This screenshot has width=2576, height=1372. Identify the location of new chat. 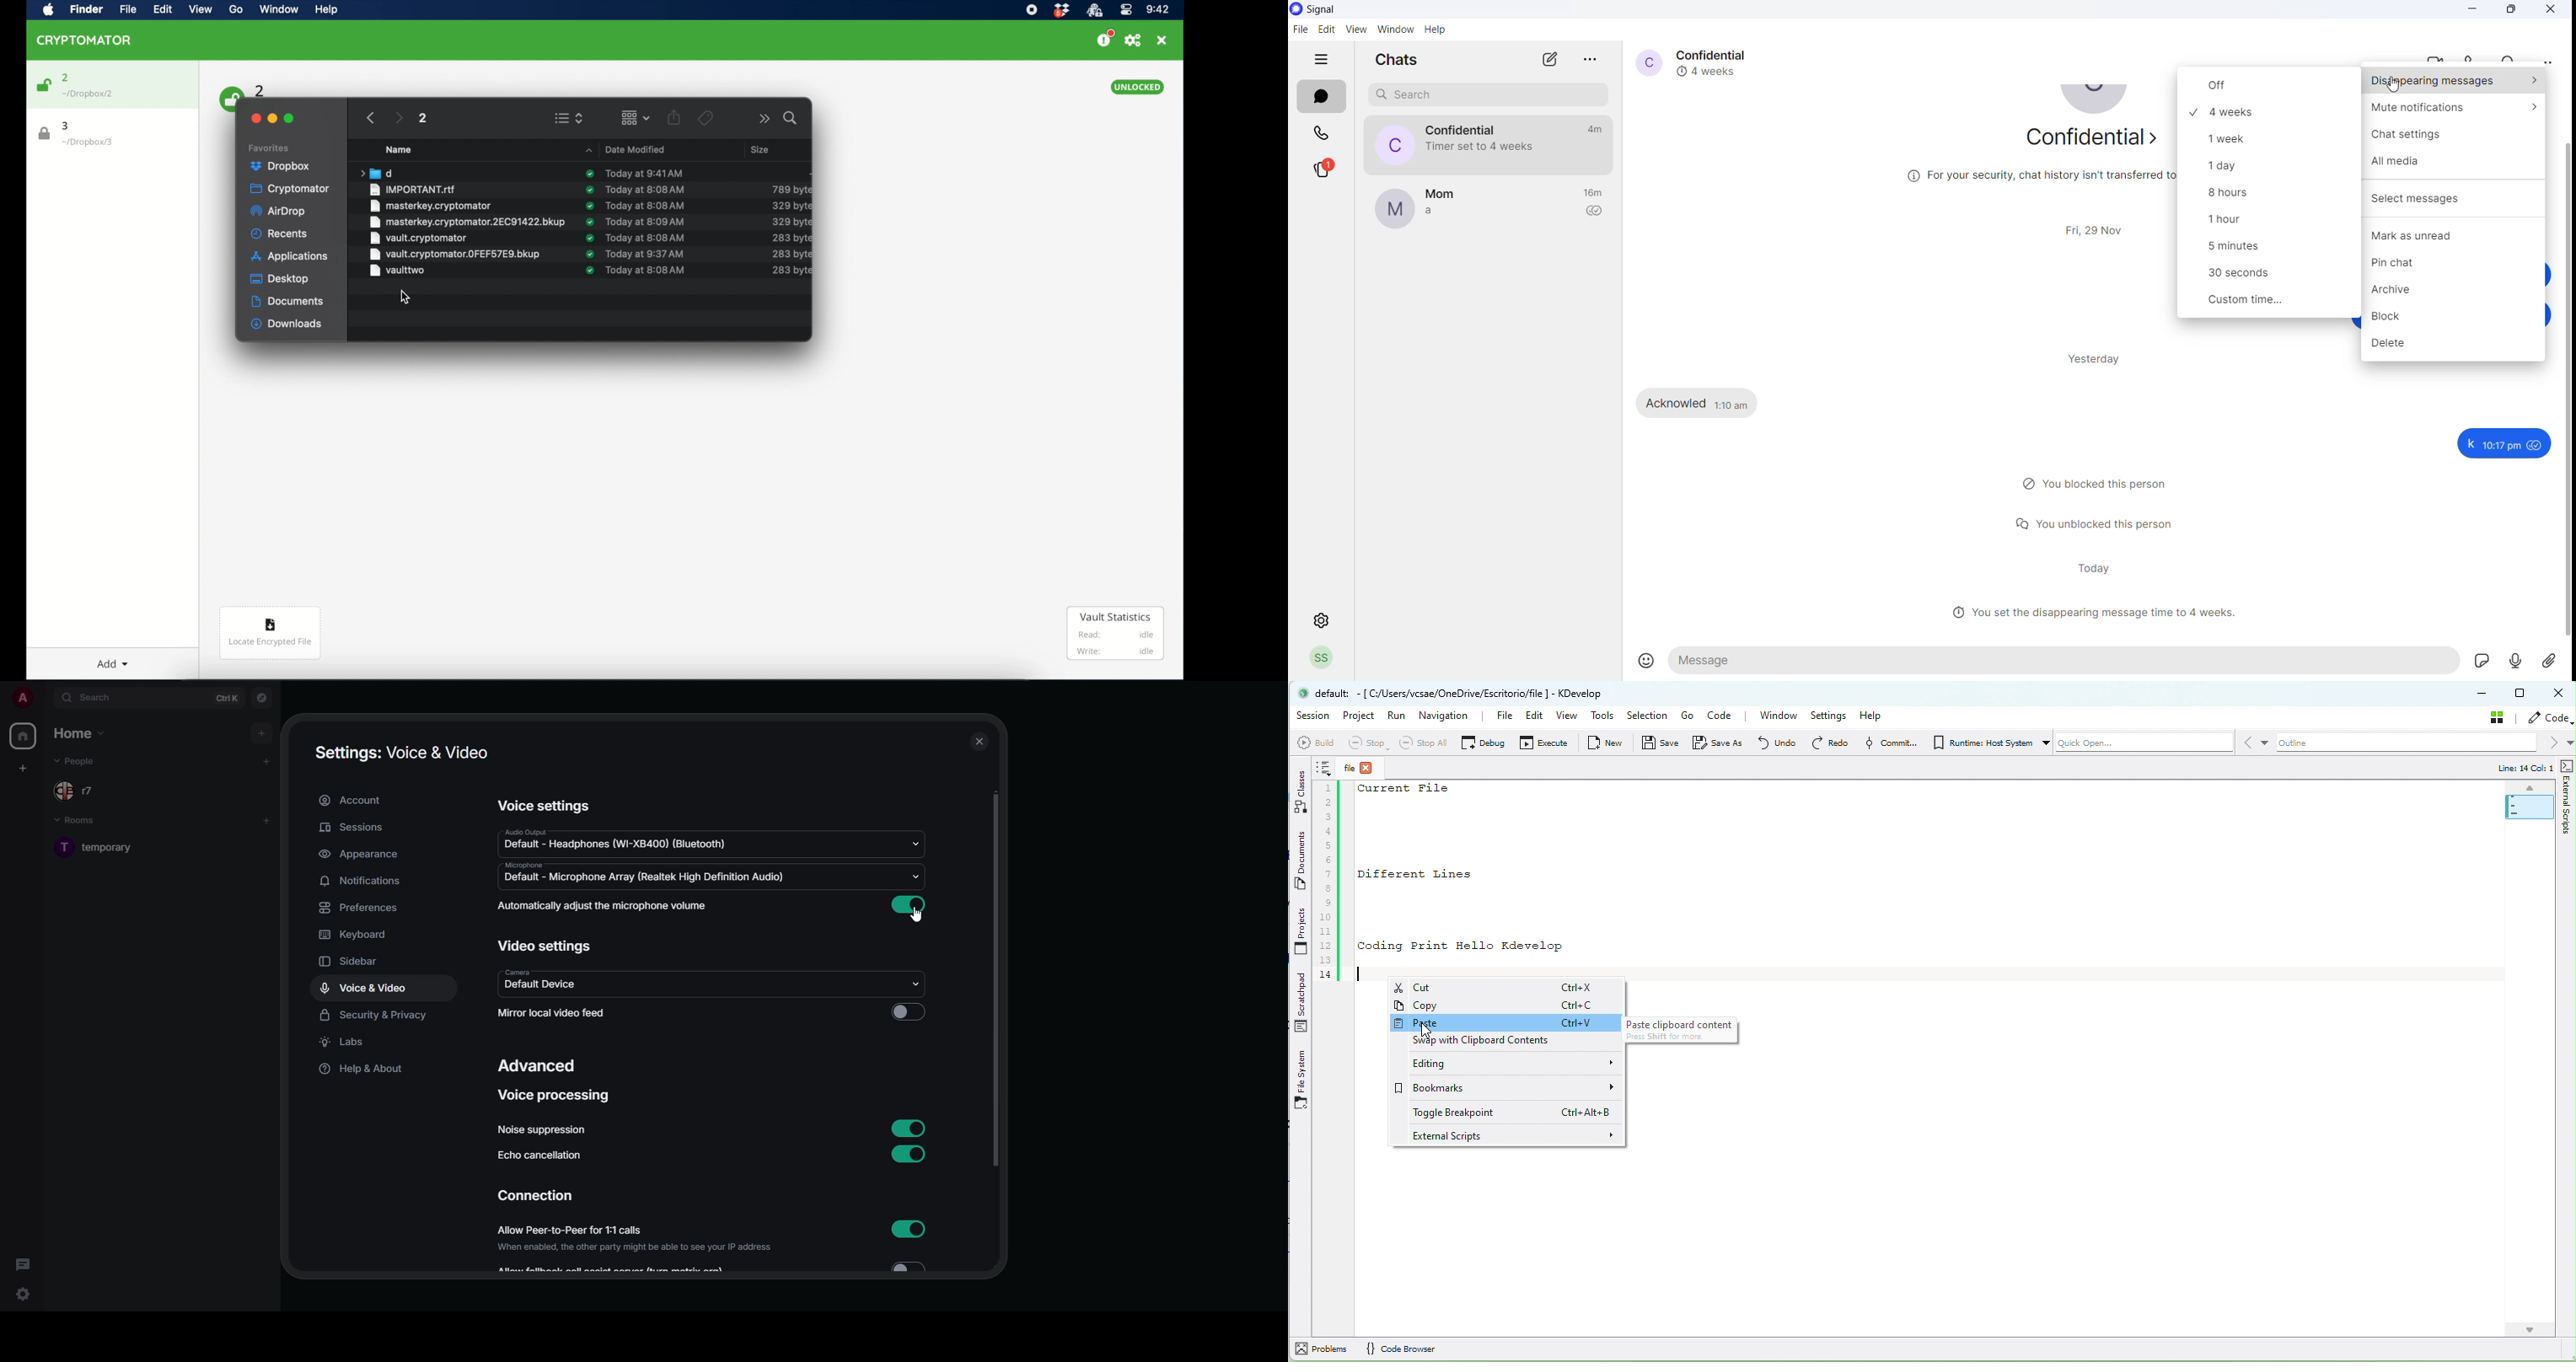
(1550, 60).